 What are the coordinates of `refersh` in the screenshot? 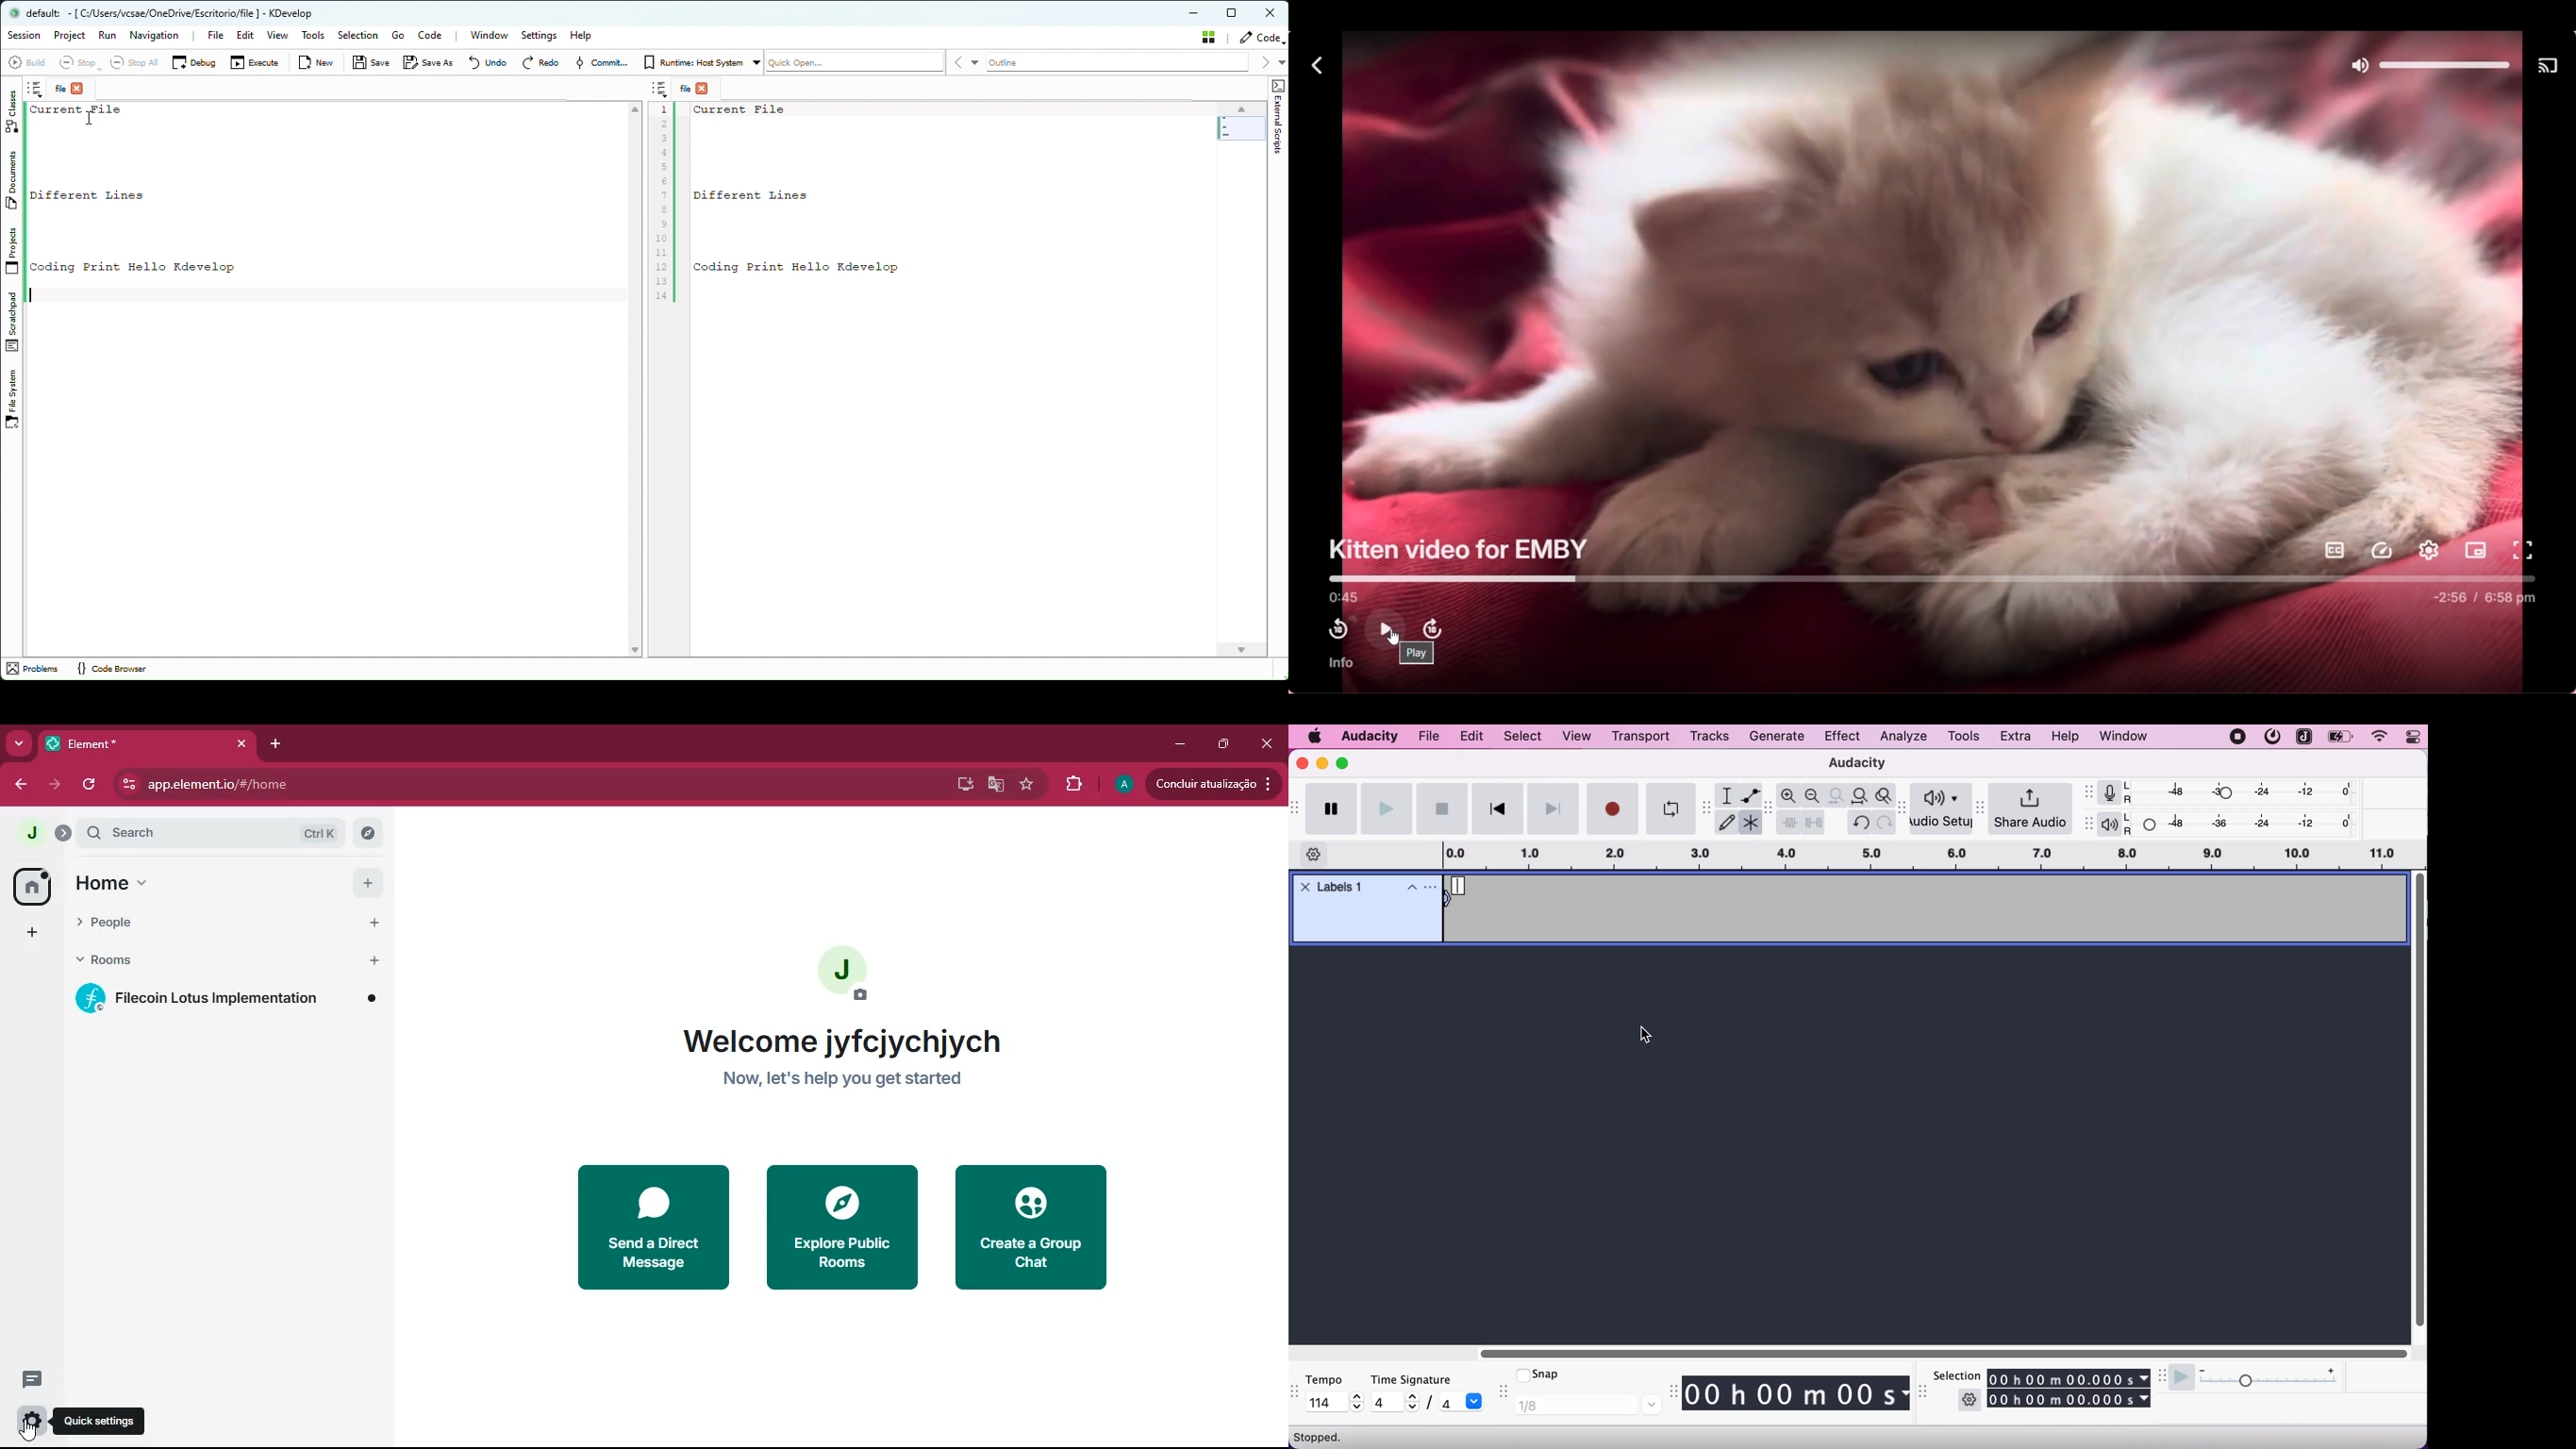 It's located at (91, 784).